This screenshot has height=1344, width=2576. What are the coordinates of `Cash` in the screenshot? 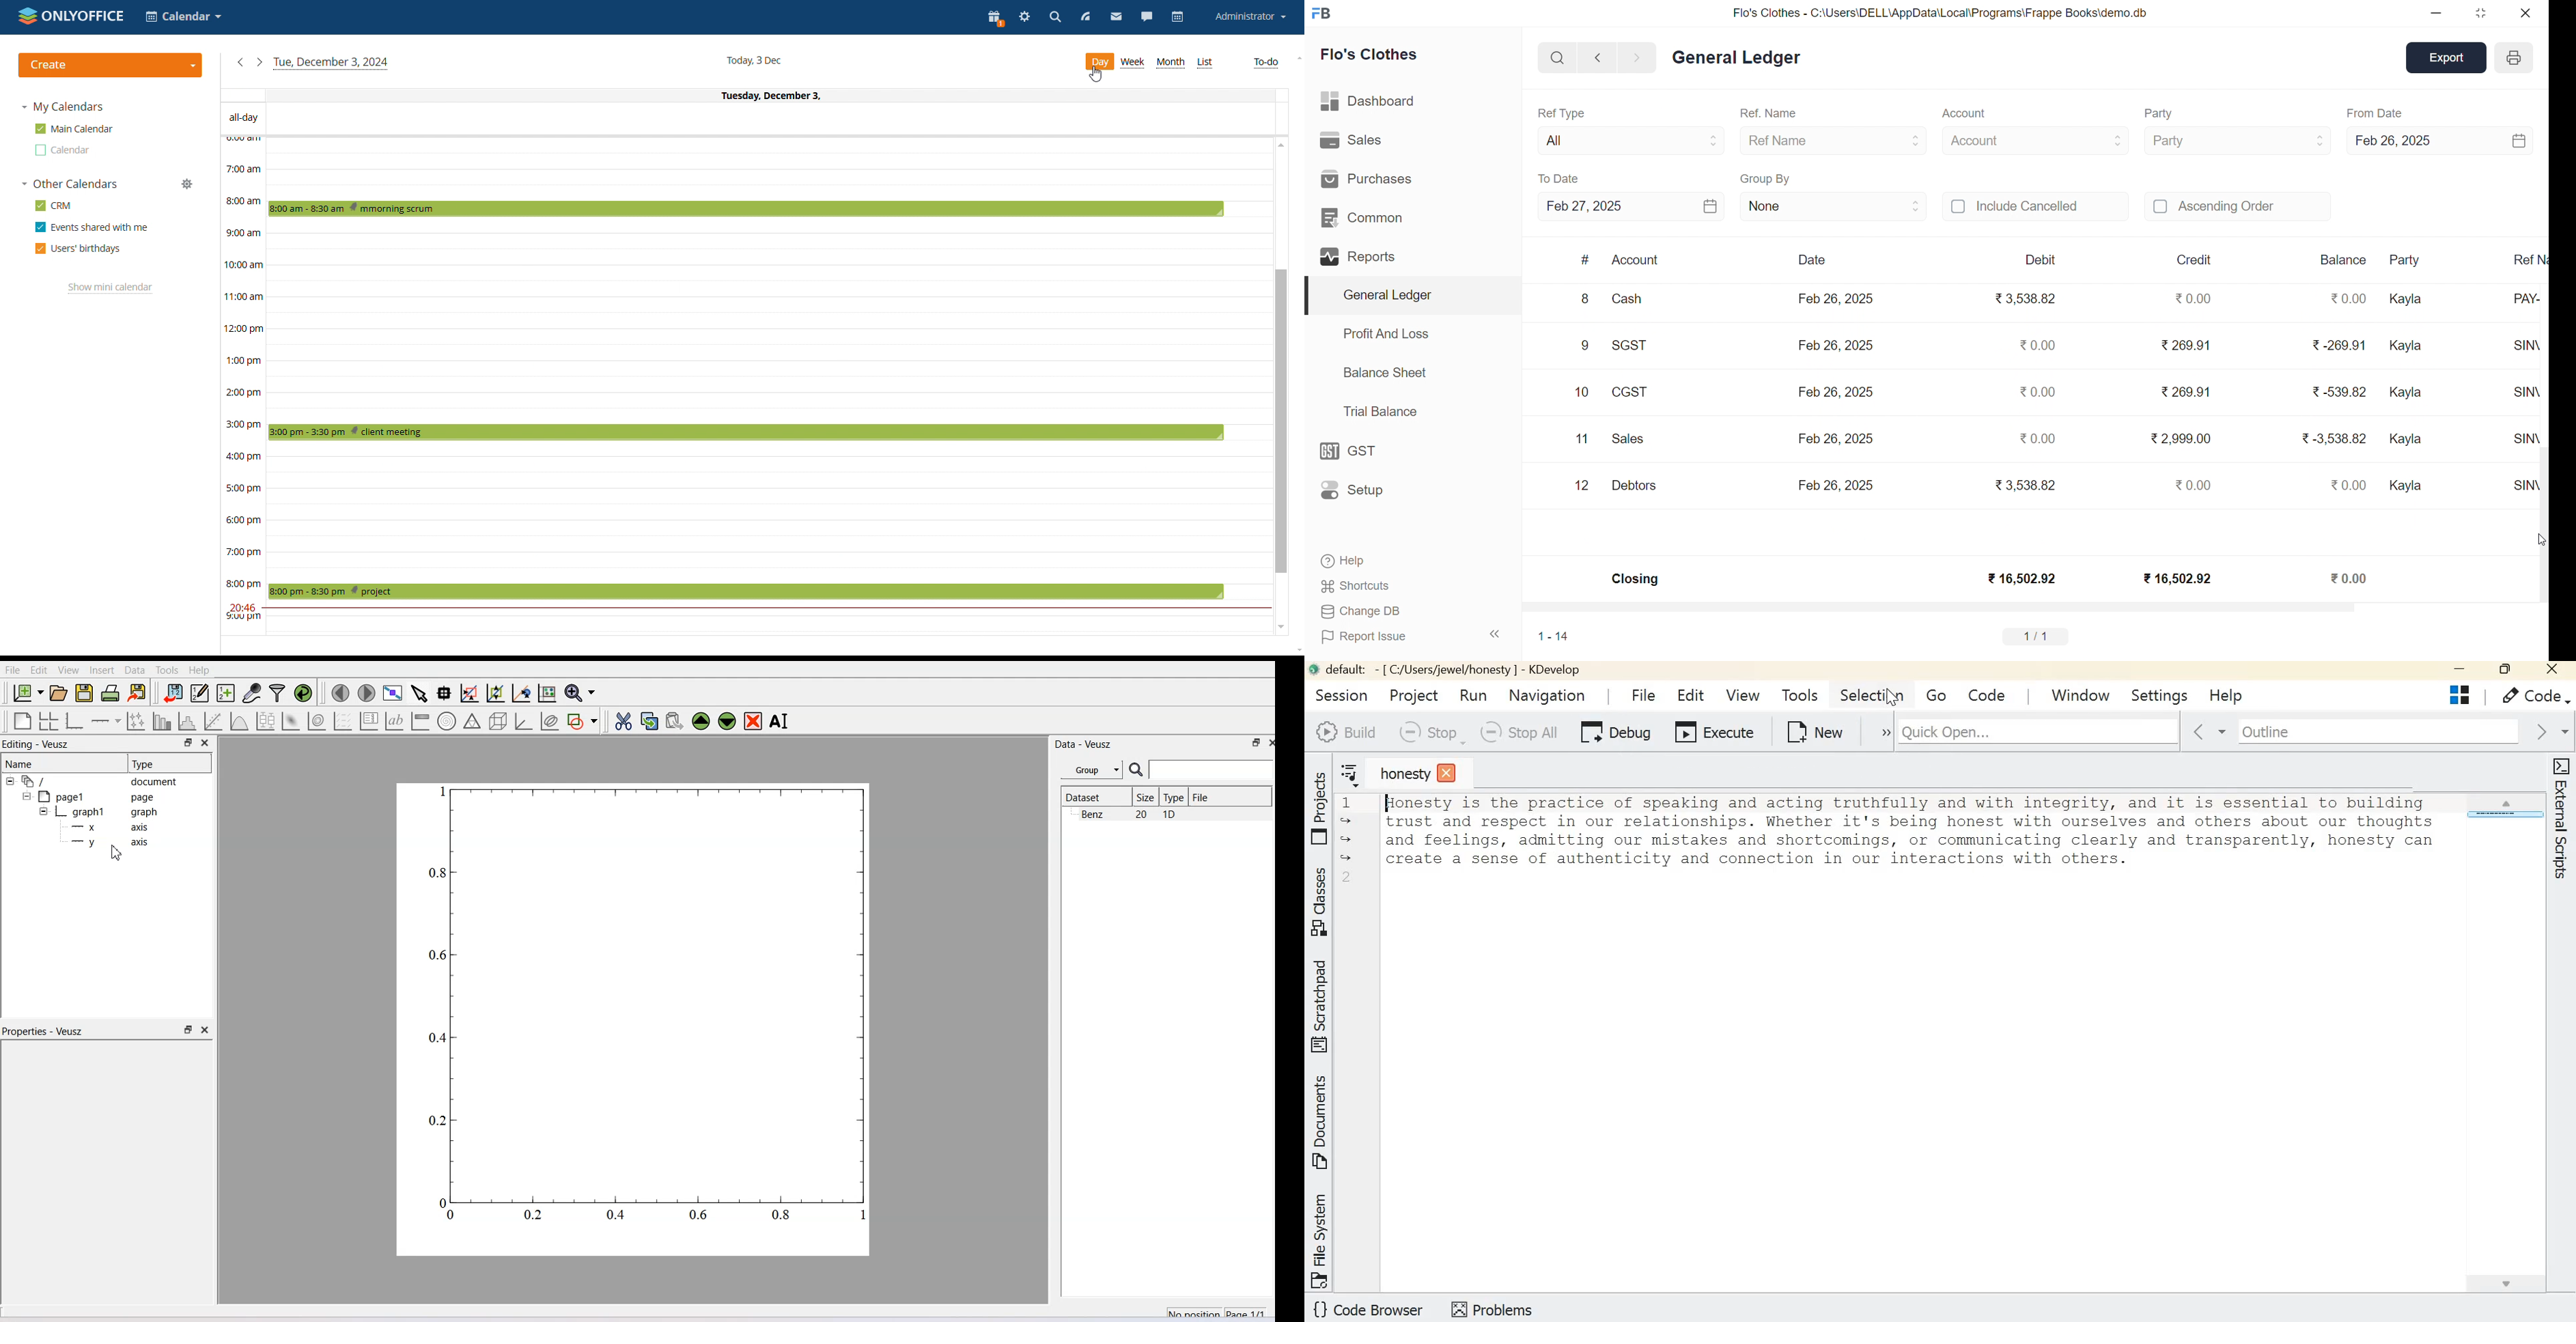 It's located at (1635, 301).